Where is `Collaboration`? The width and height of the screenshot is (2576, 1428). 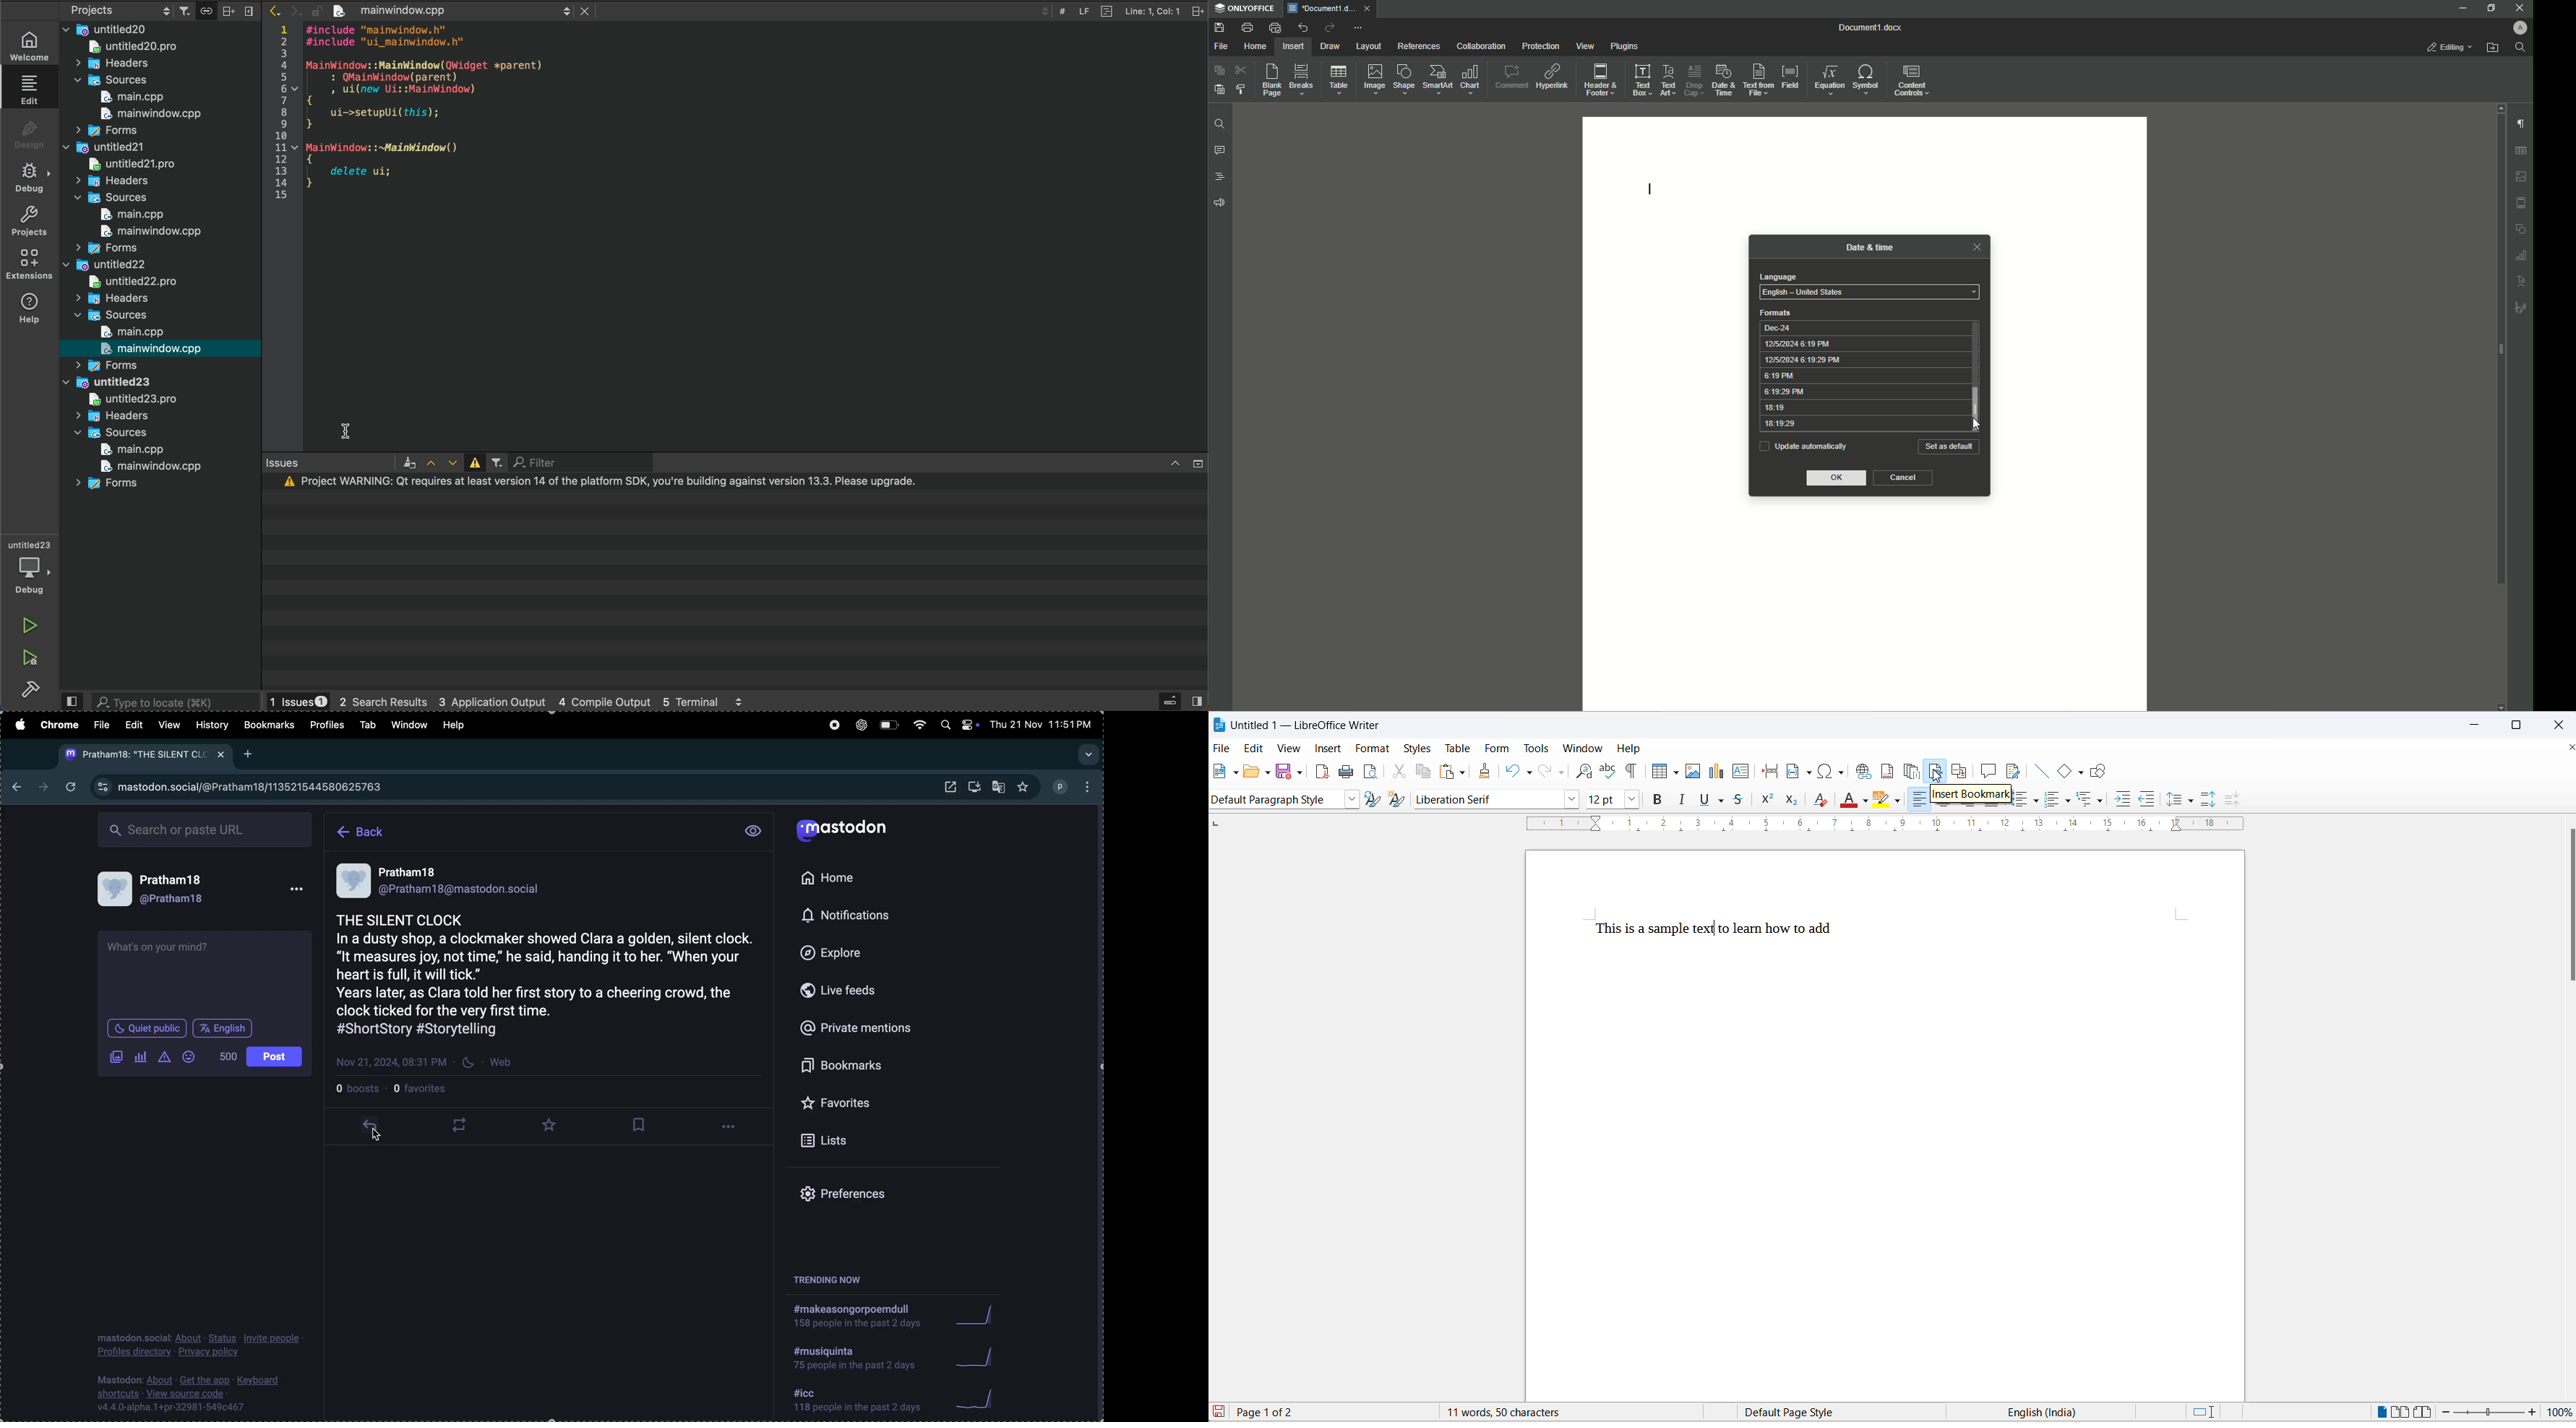
Collaboration is located at coordinates (1478, 45).